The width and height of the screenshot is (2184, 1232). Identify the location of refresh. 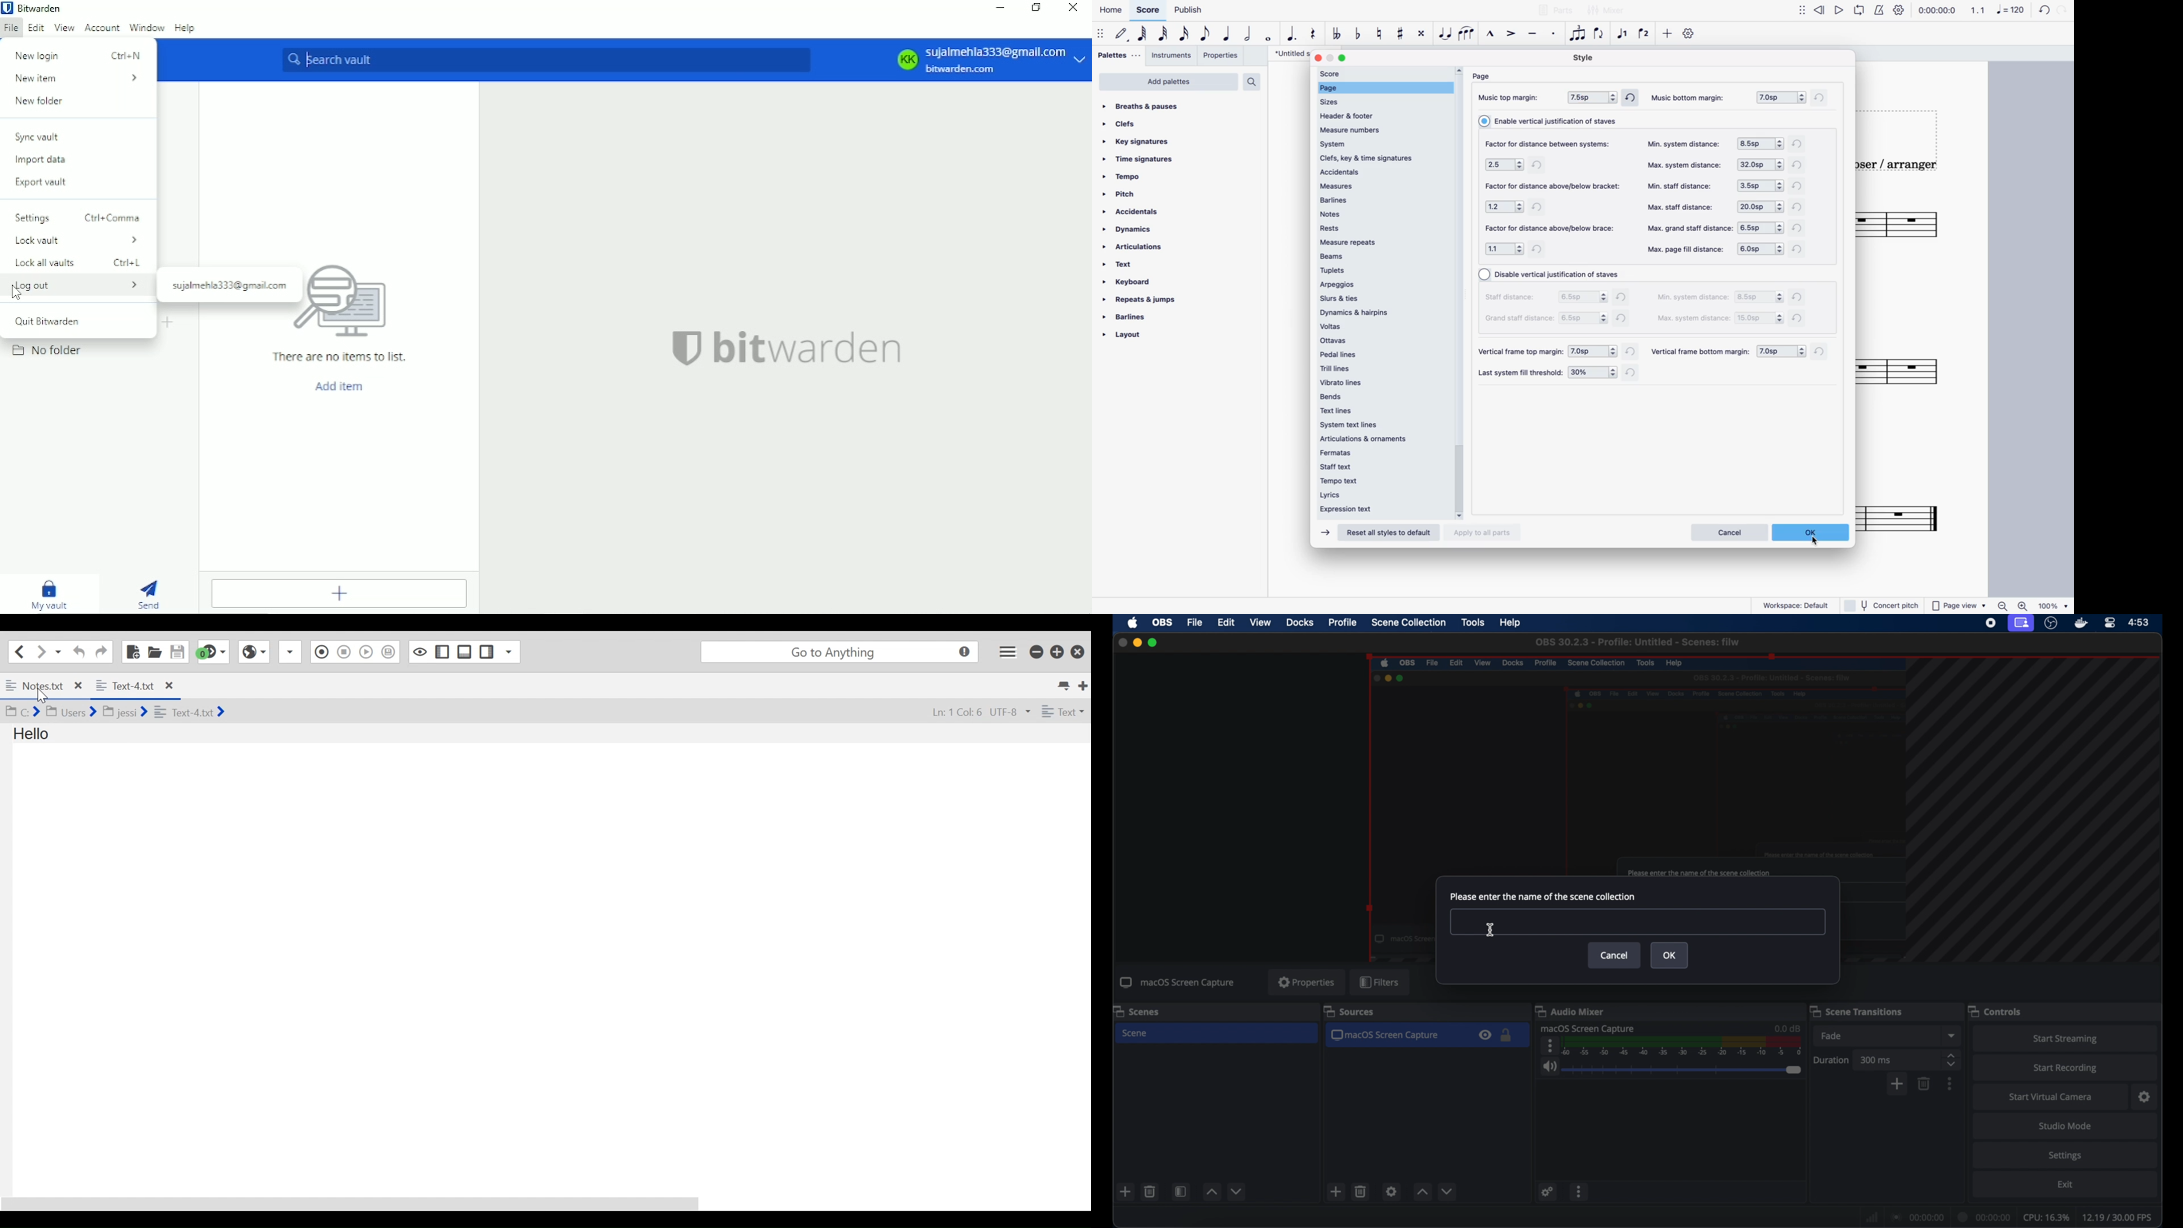
(1623, 298).